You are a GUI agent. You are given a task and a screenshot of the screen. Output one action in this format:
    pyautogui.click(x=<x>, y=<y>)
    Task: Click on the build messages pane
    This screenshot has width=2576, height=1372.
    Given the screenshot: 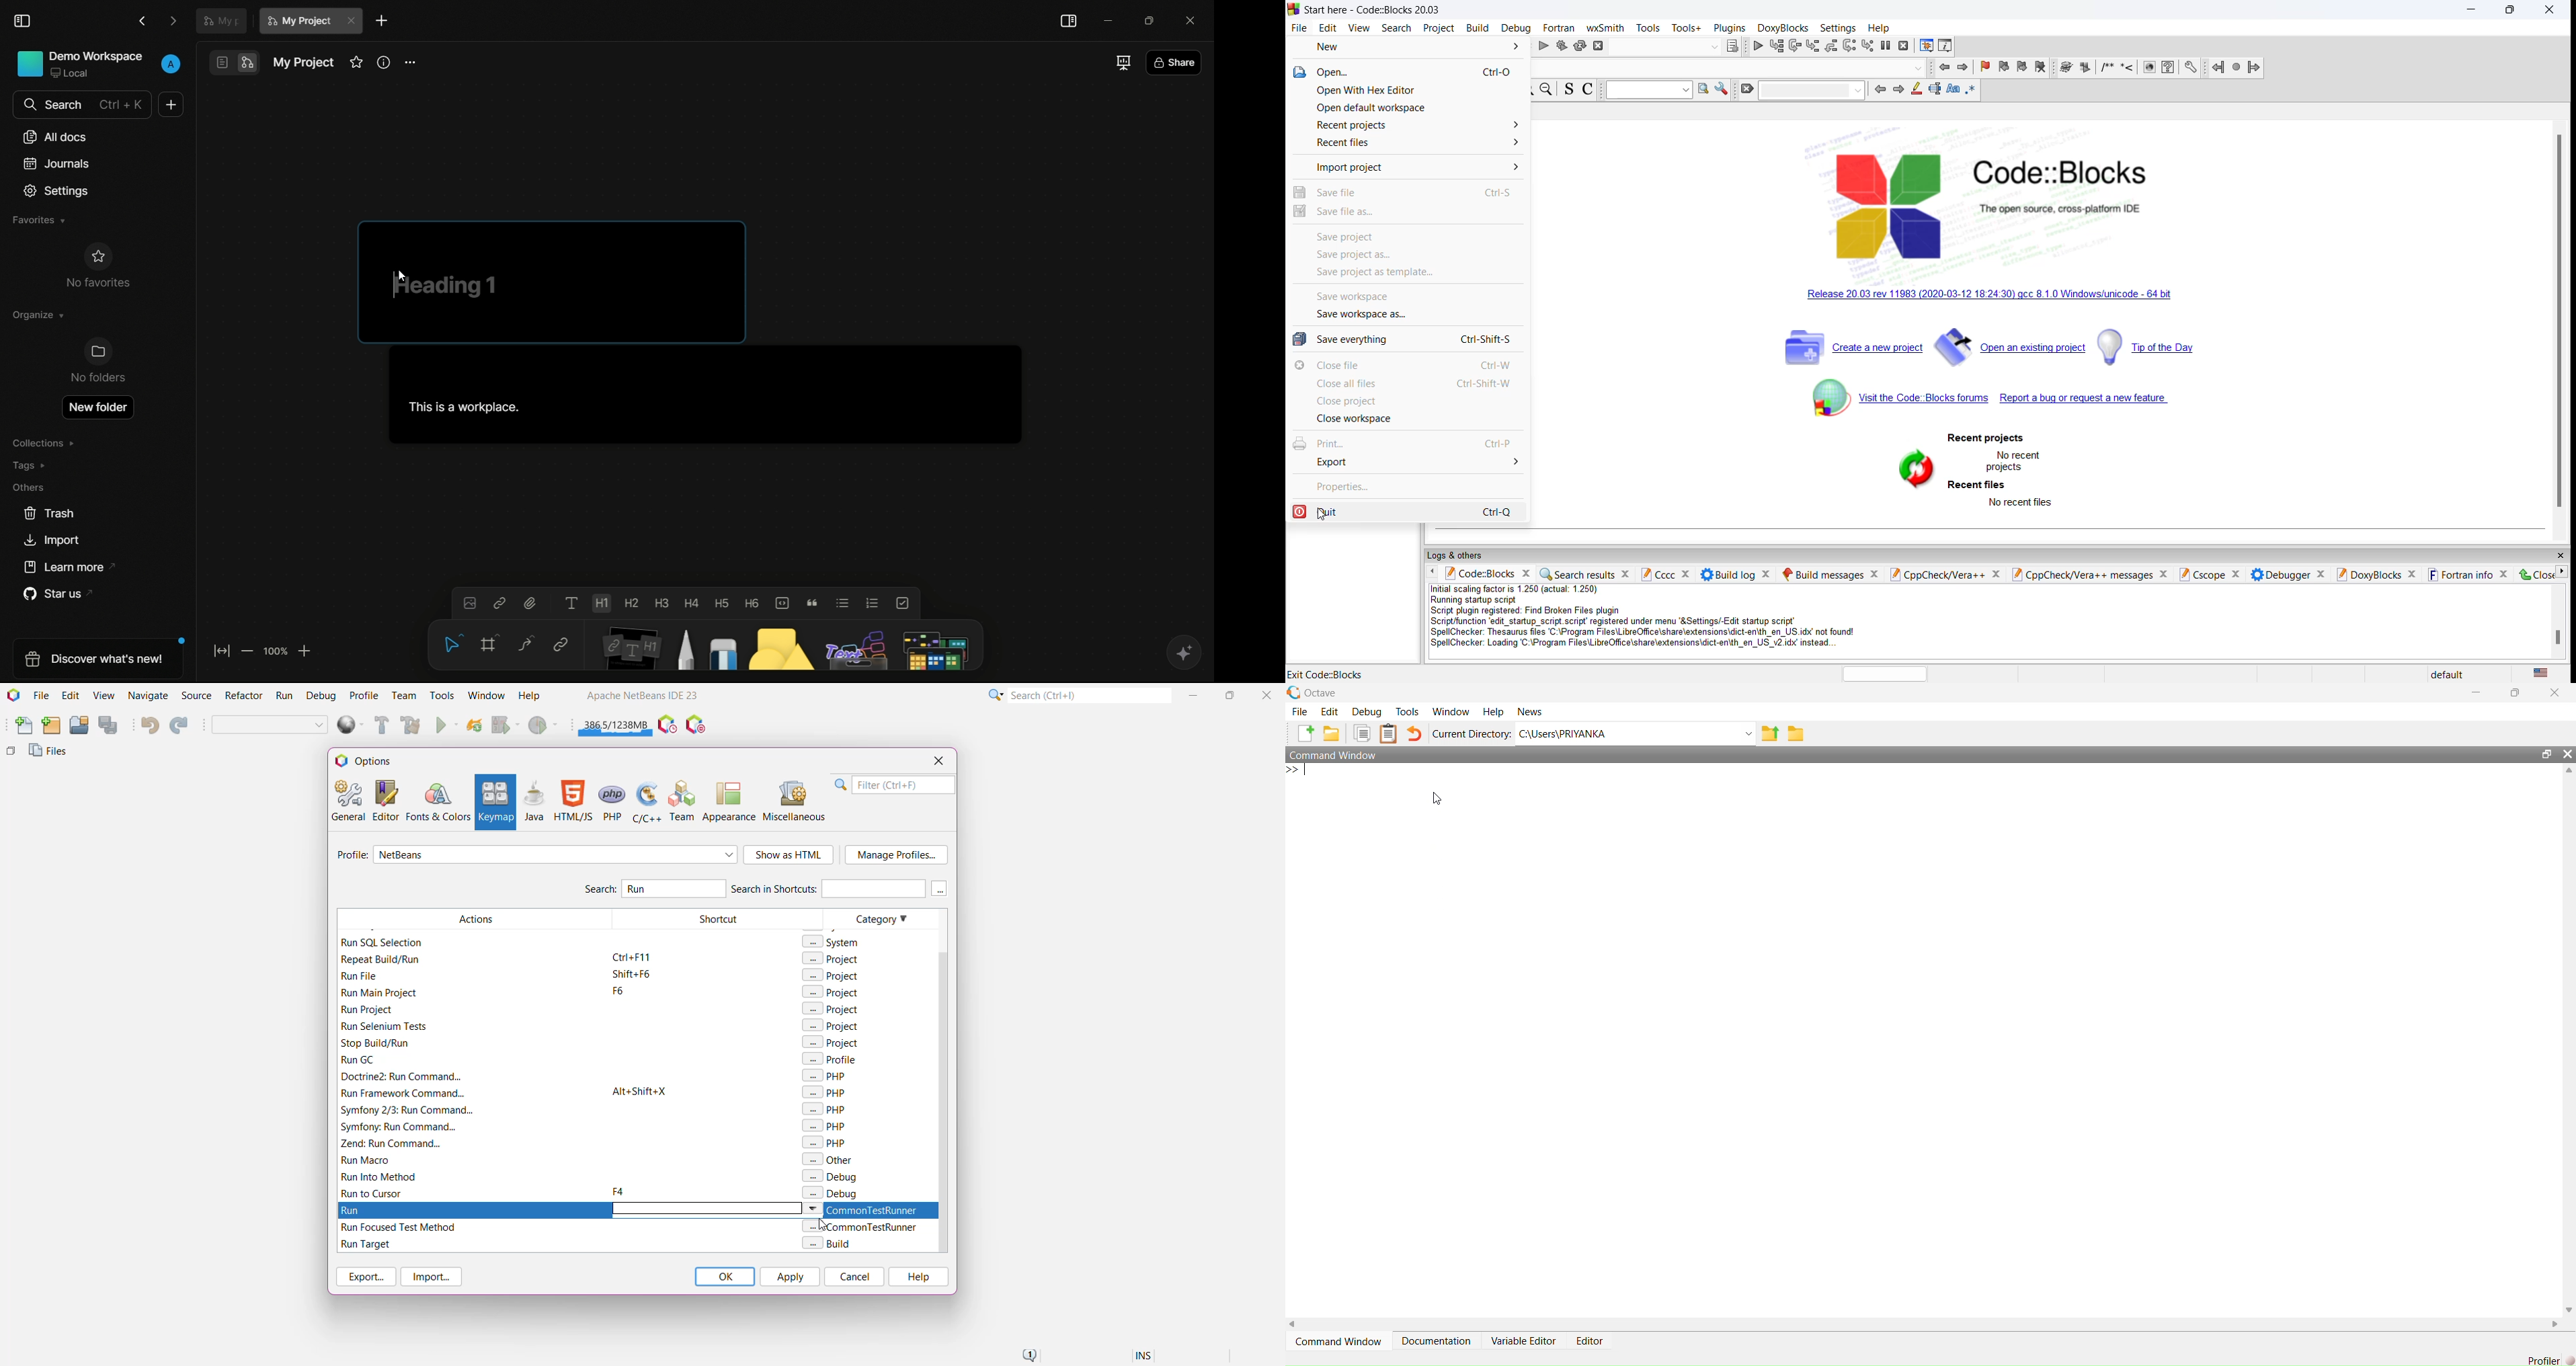 What is the action you would take?
    pyautogui.click(x=1822, y=575)
    